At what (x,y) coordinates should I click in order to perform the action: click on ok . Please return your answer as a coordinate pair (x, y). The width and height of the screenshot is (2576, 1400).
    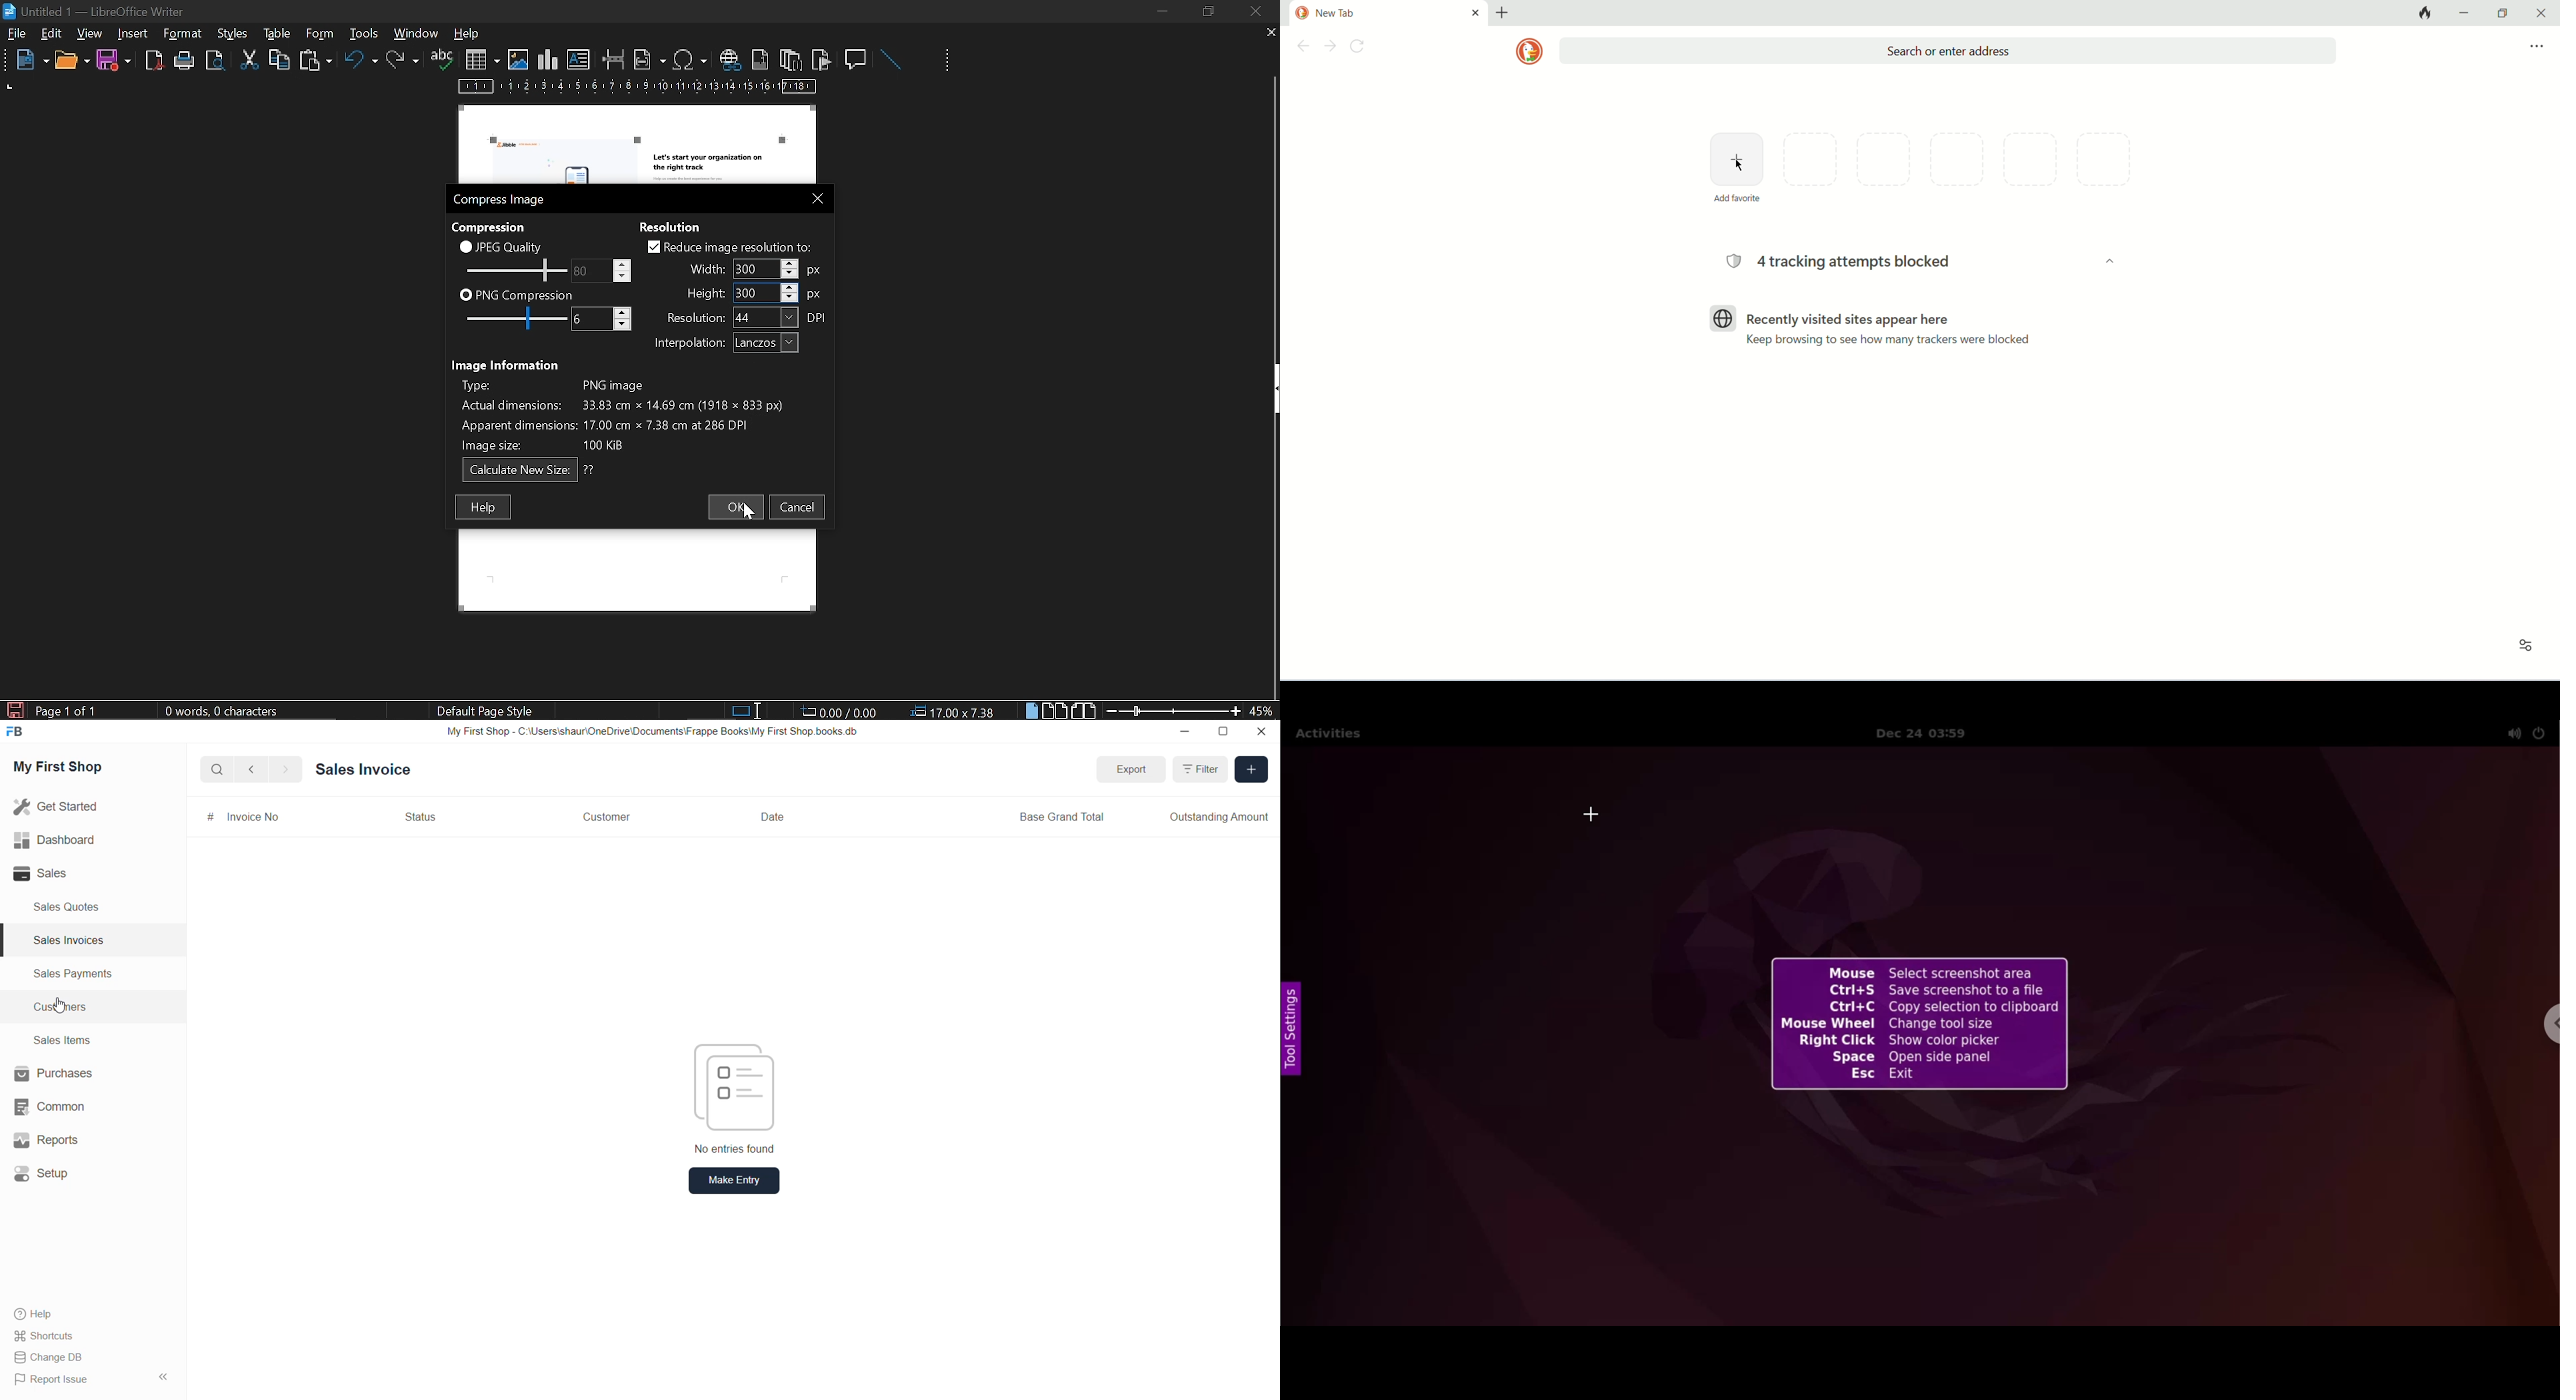
    Looking at the image, I should click on (732, 507).